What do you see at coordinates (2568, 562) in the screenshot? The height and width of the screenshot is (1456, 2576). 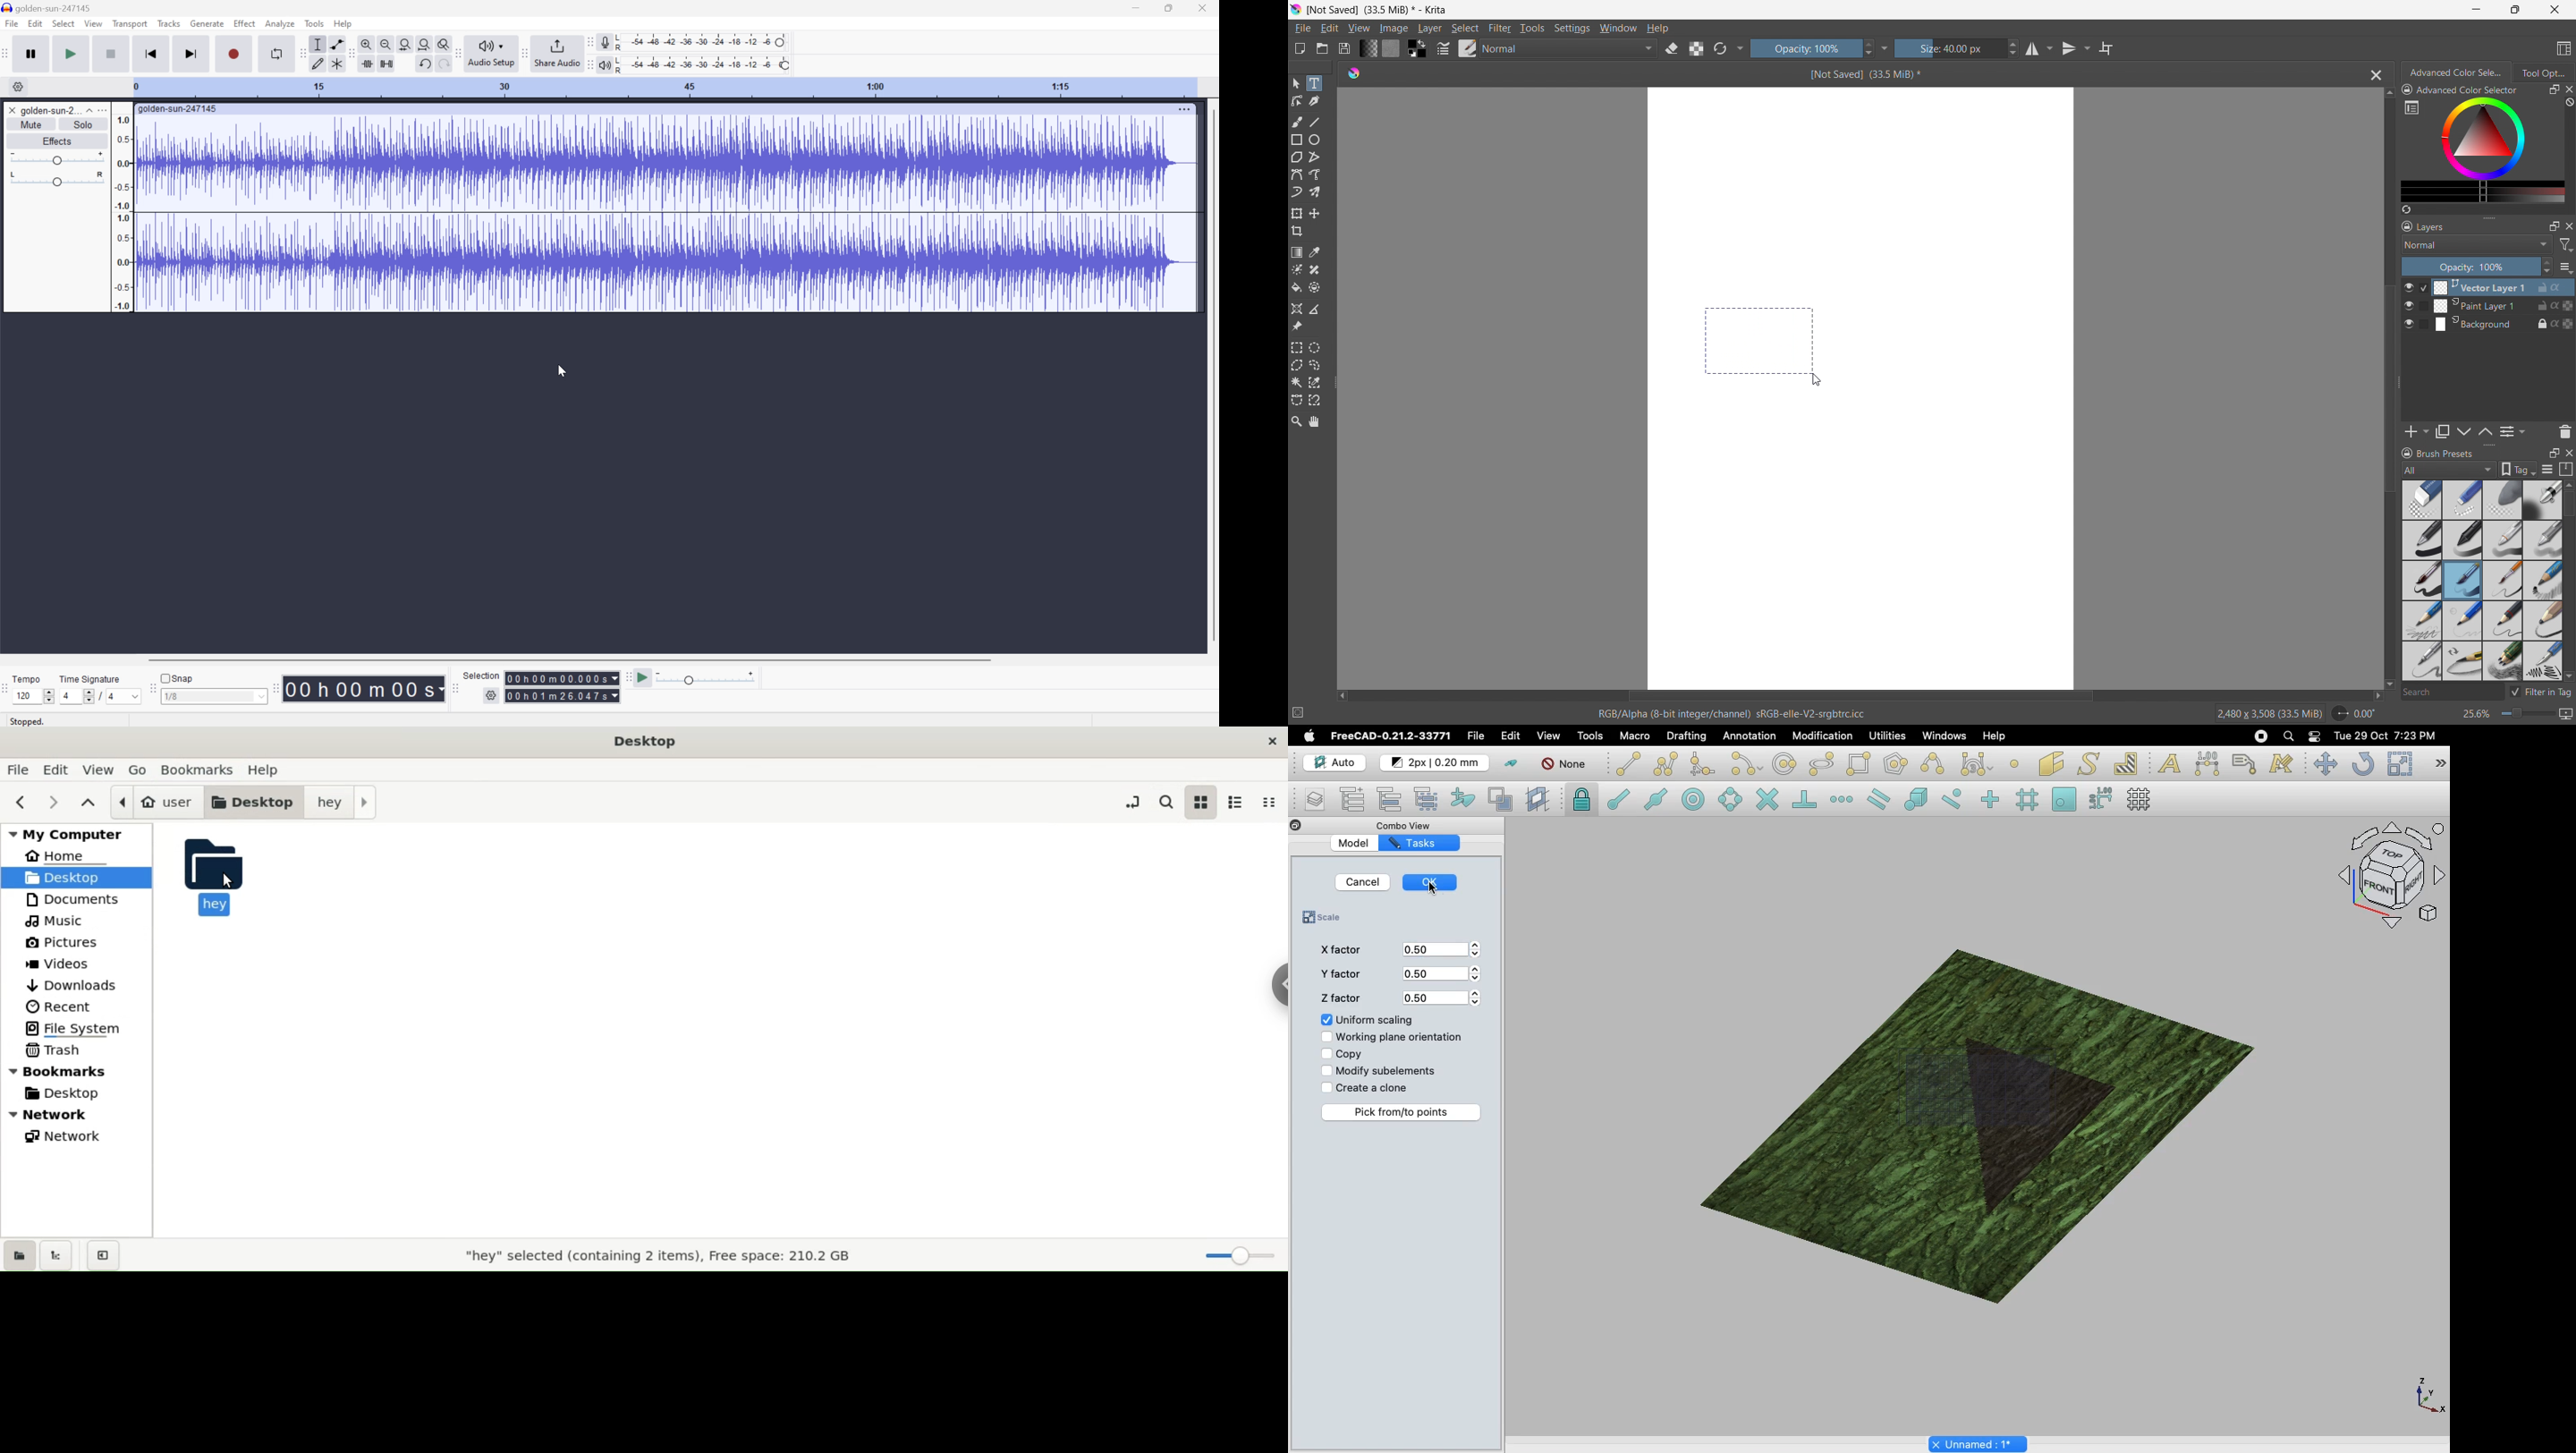 I see `scrollbar` at bounding box center [2568, 562].